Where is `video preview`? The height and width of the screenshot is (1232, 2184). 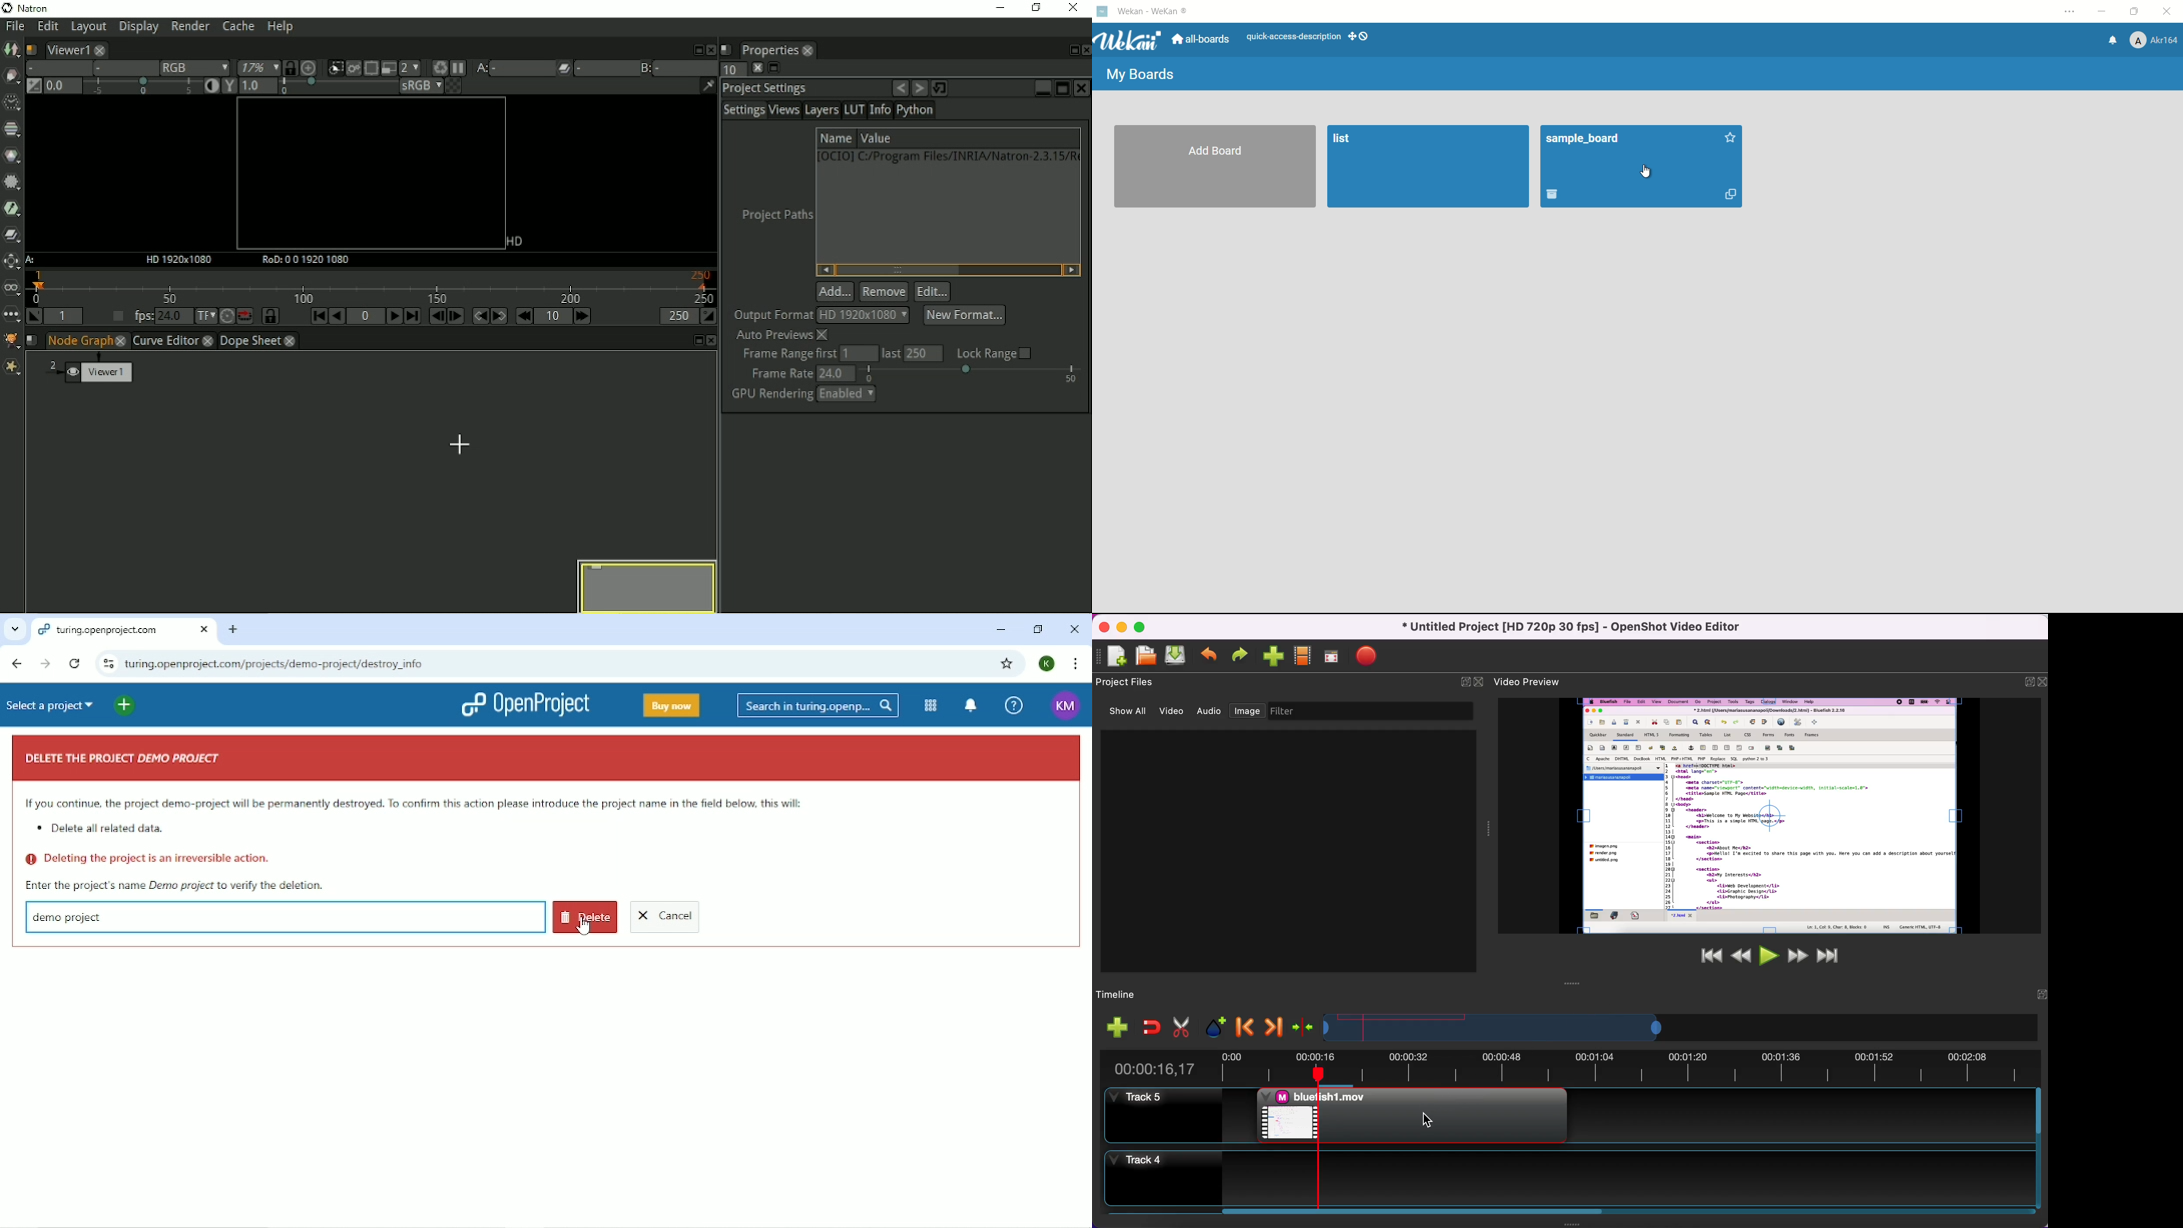
video preview is located at coordinates (1772, 815).